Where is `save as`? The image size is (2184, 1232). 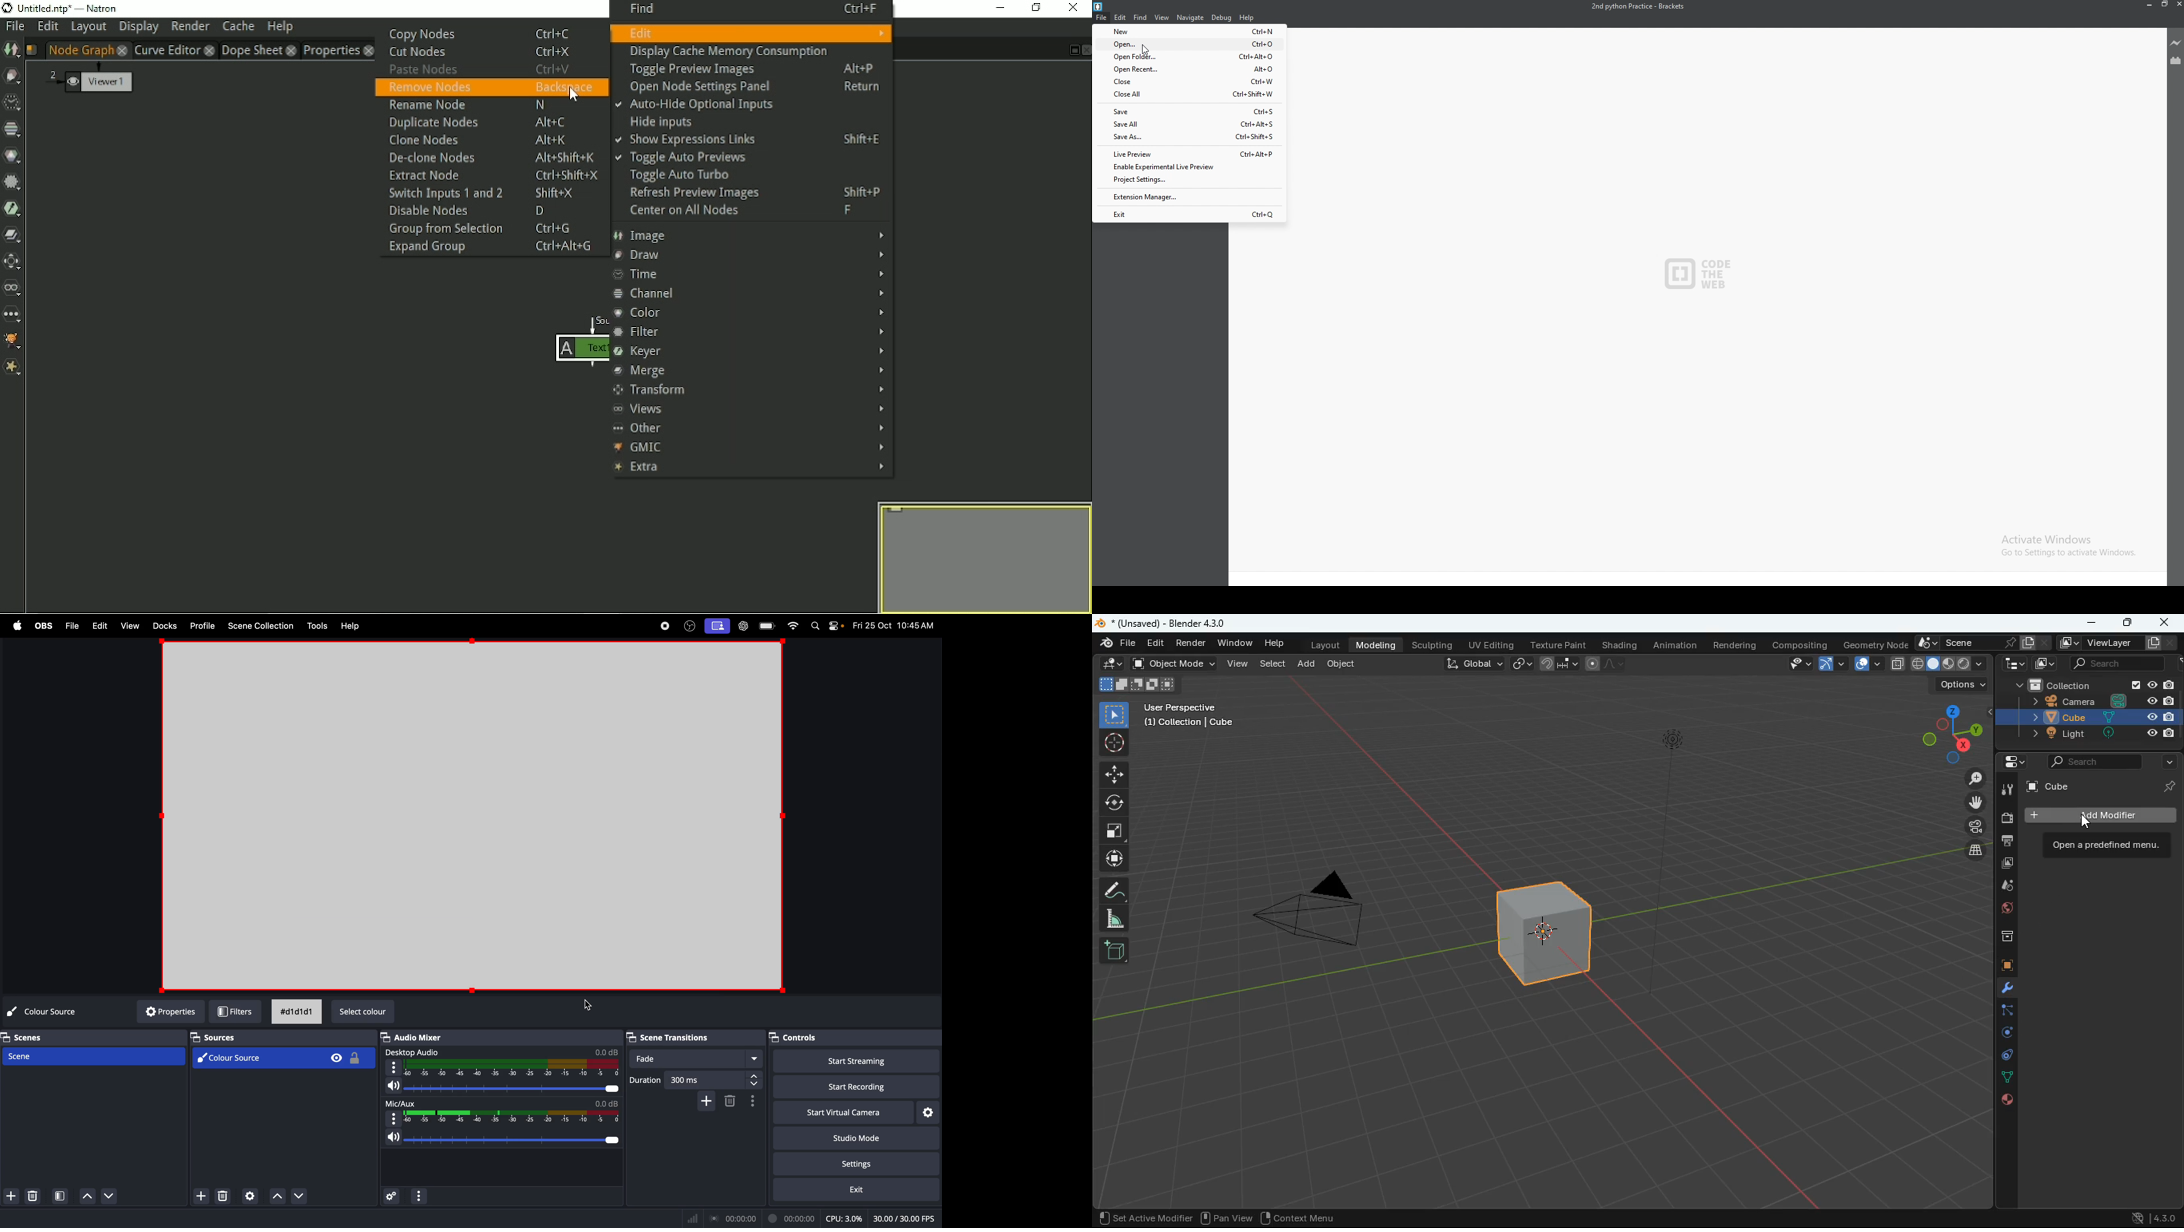 save as is located at coordinates (1189, 136).